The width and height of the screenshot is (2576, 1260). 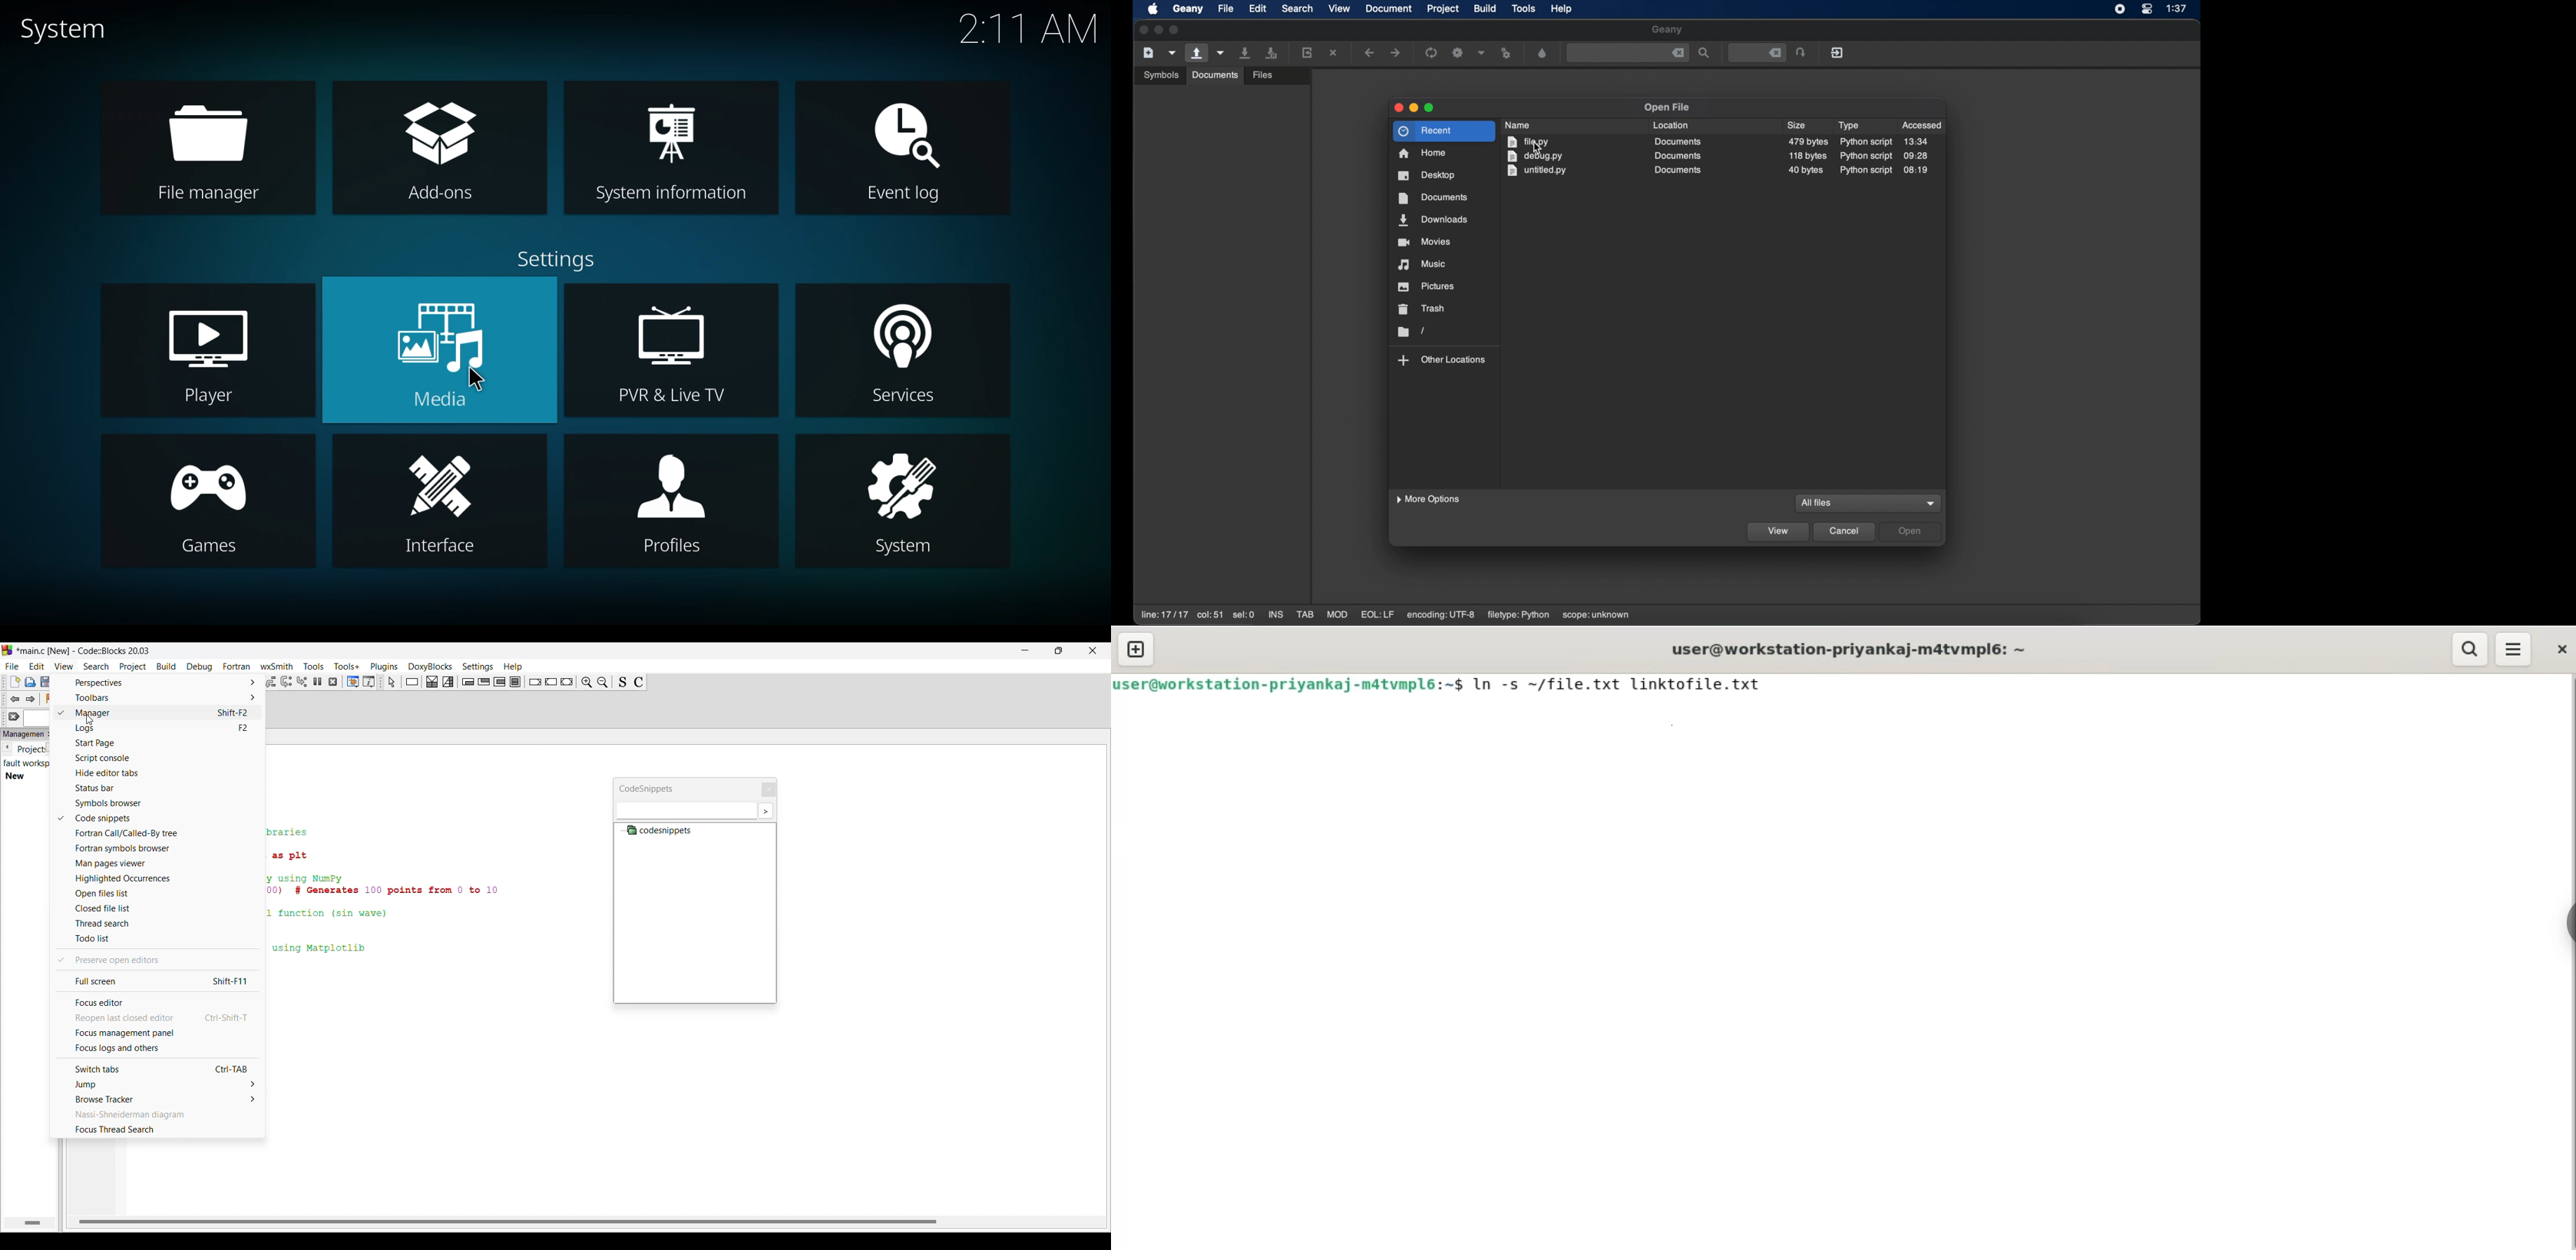 What do you see at coordinates (133, 667) in the screenshot?
I see `Project menu` at bounding box center [133, 667].